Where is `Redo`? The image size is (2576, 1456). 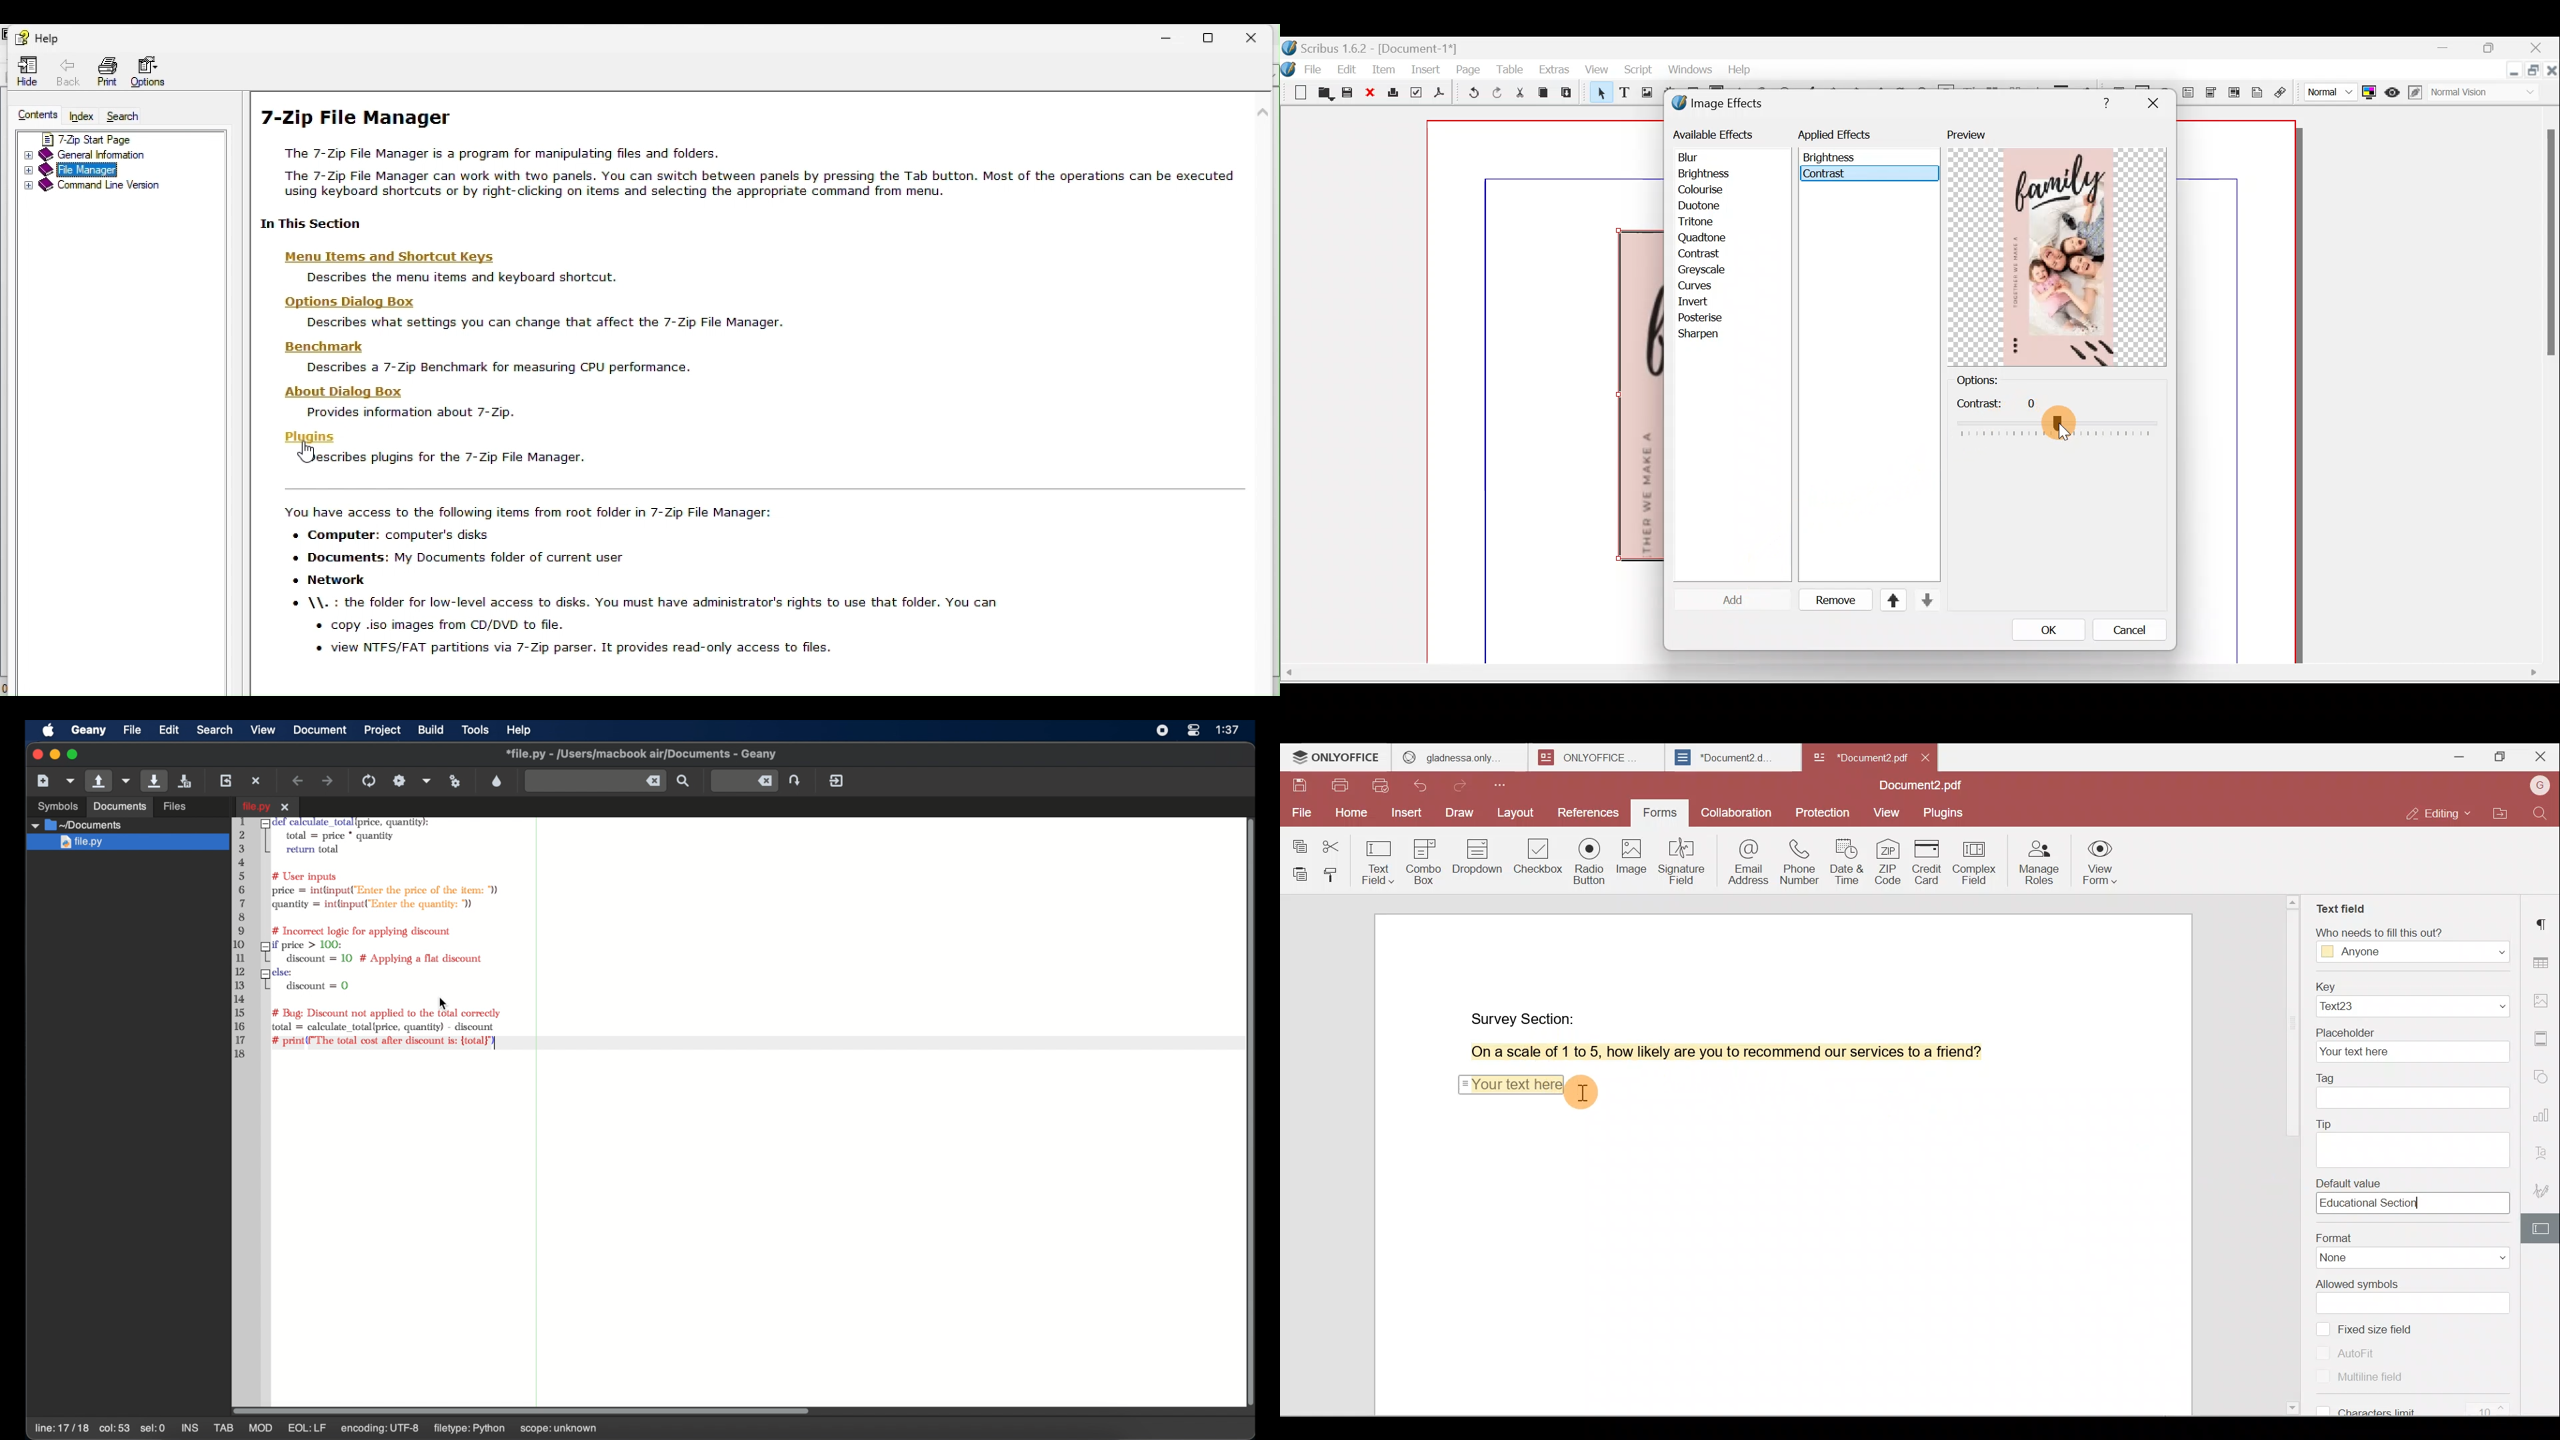 Redo is located at coordinates (1497, 92).